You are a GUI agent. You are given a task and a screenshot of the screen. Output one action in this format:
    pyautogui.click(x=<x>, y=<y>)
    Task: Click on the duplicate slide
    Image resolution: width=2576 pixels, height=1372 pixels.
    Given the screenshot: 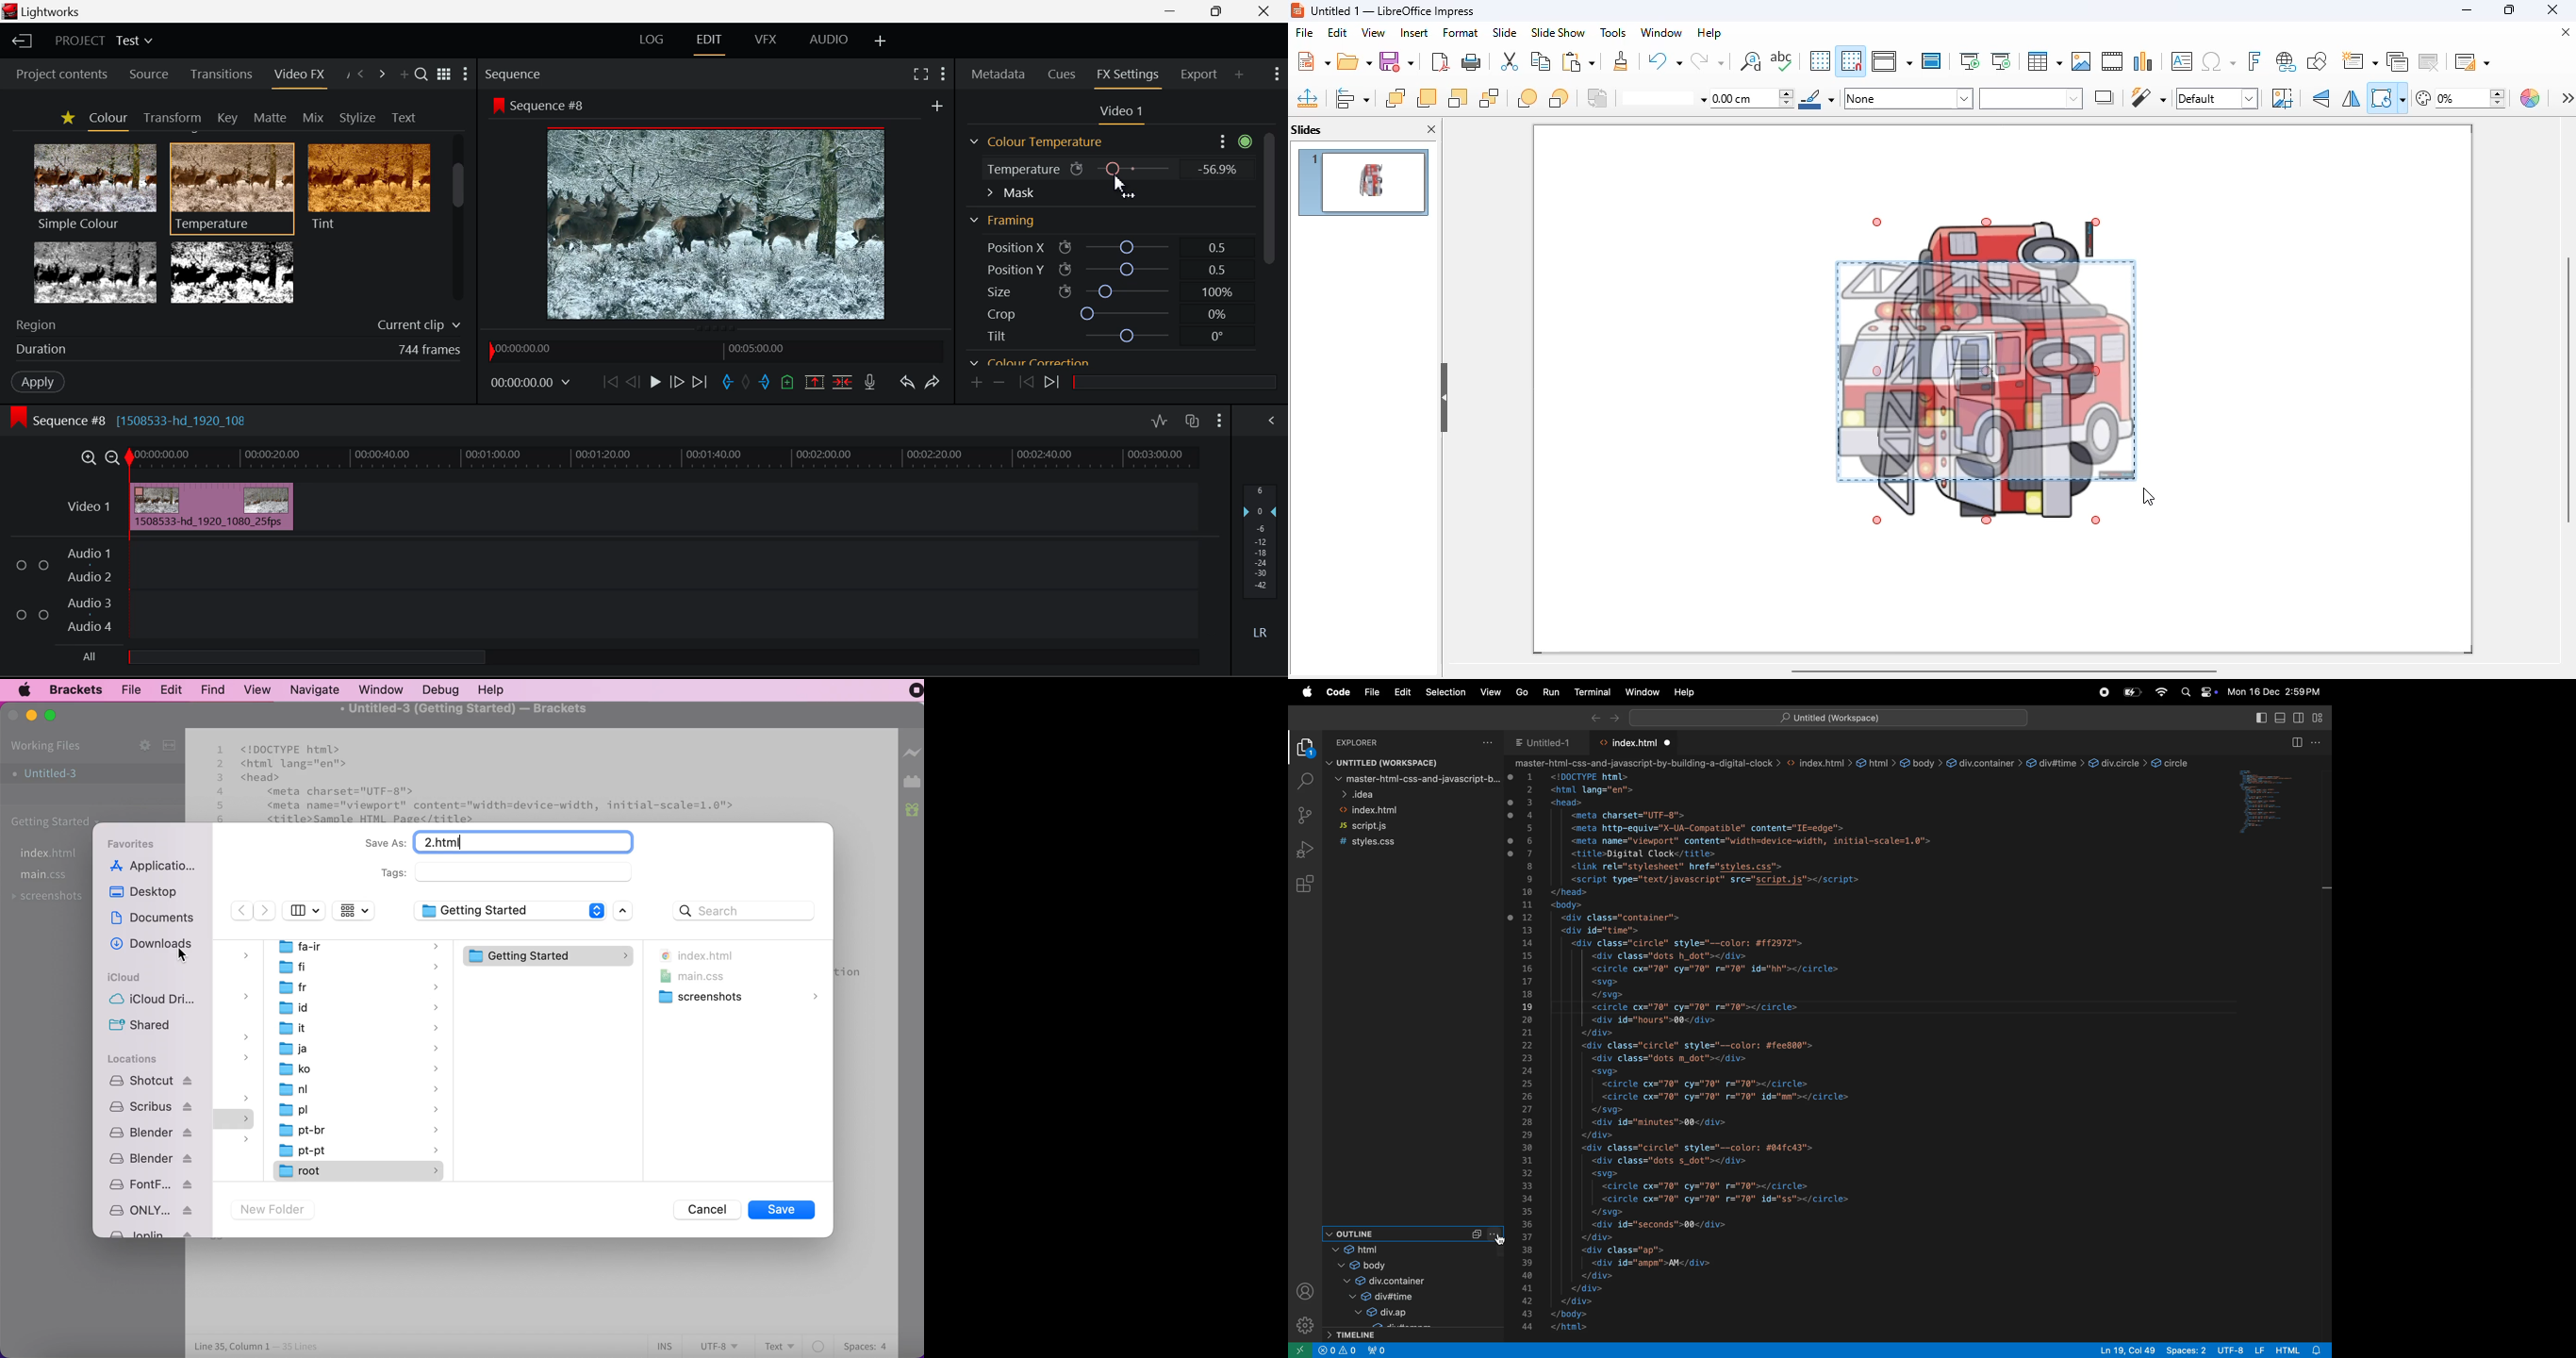 What is the action you would take?
    pyautogui.click(x=2398, y=61)
    